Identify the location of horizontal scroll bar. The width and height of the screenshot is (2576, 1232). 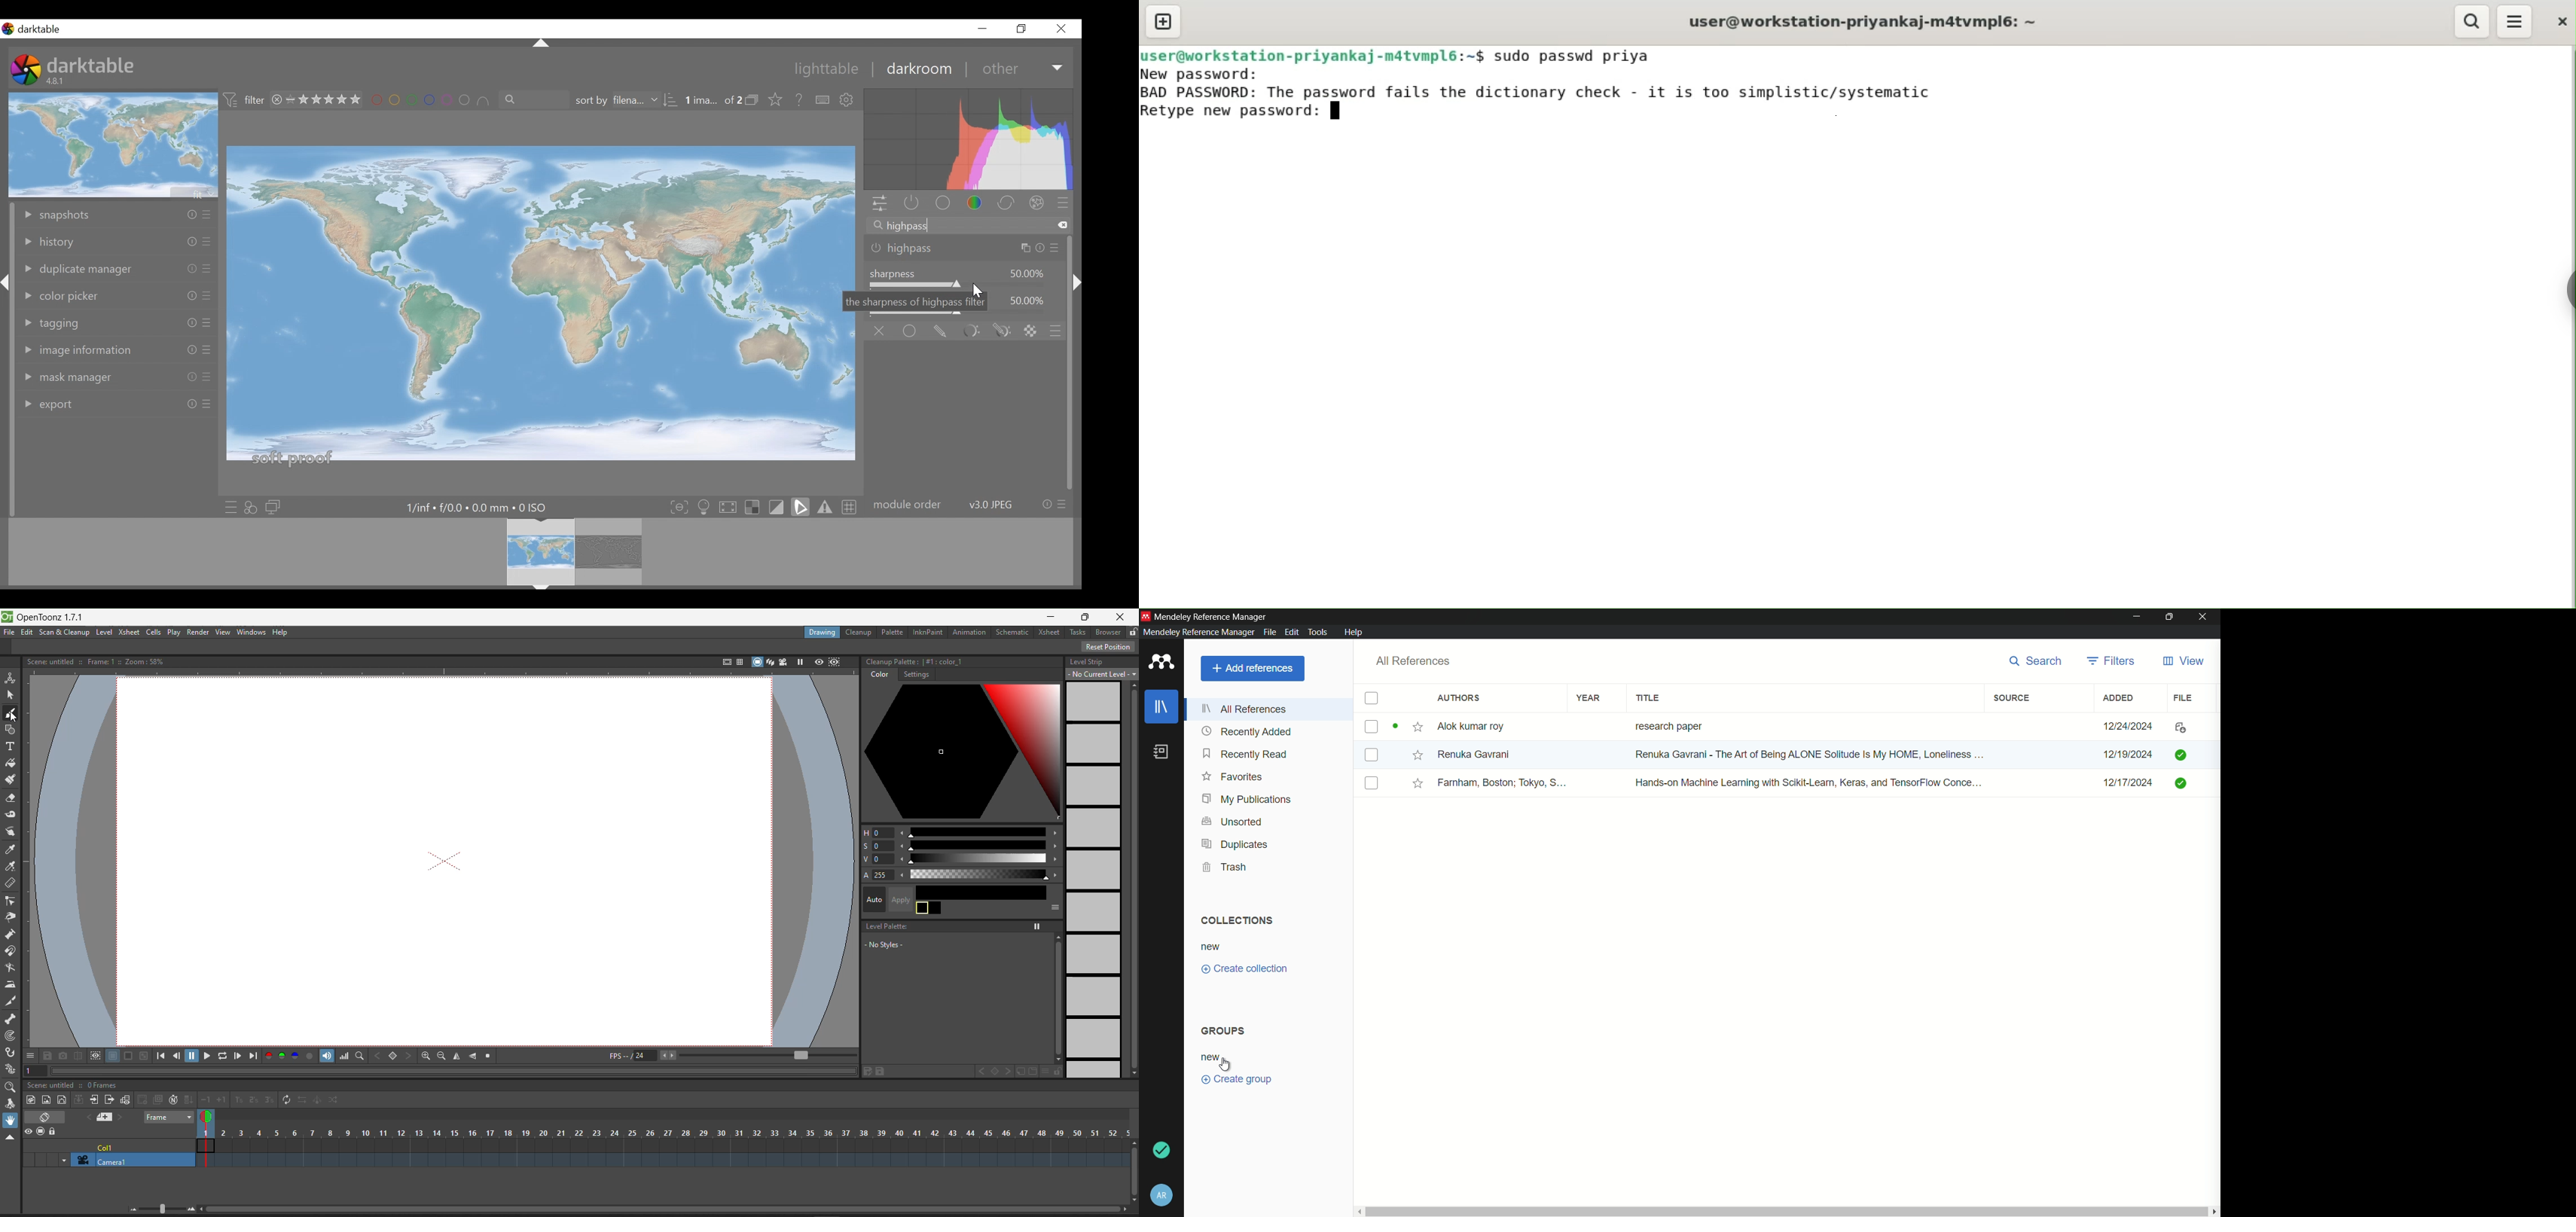
(663, 1211).